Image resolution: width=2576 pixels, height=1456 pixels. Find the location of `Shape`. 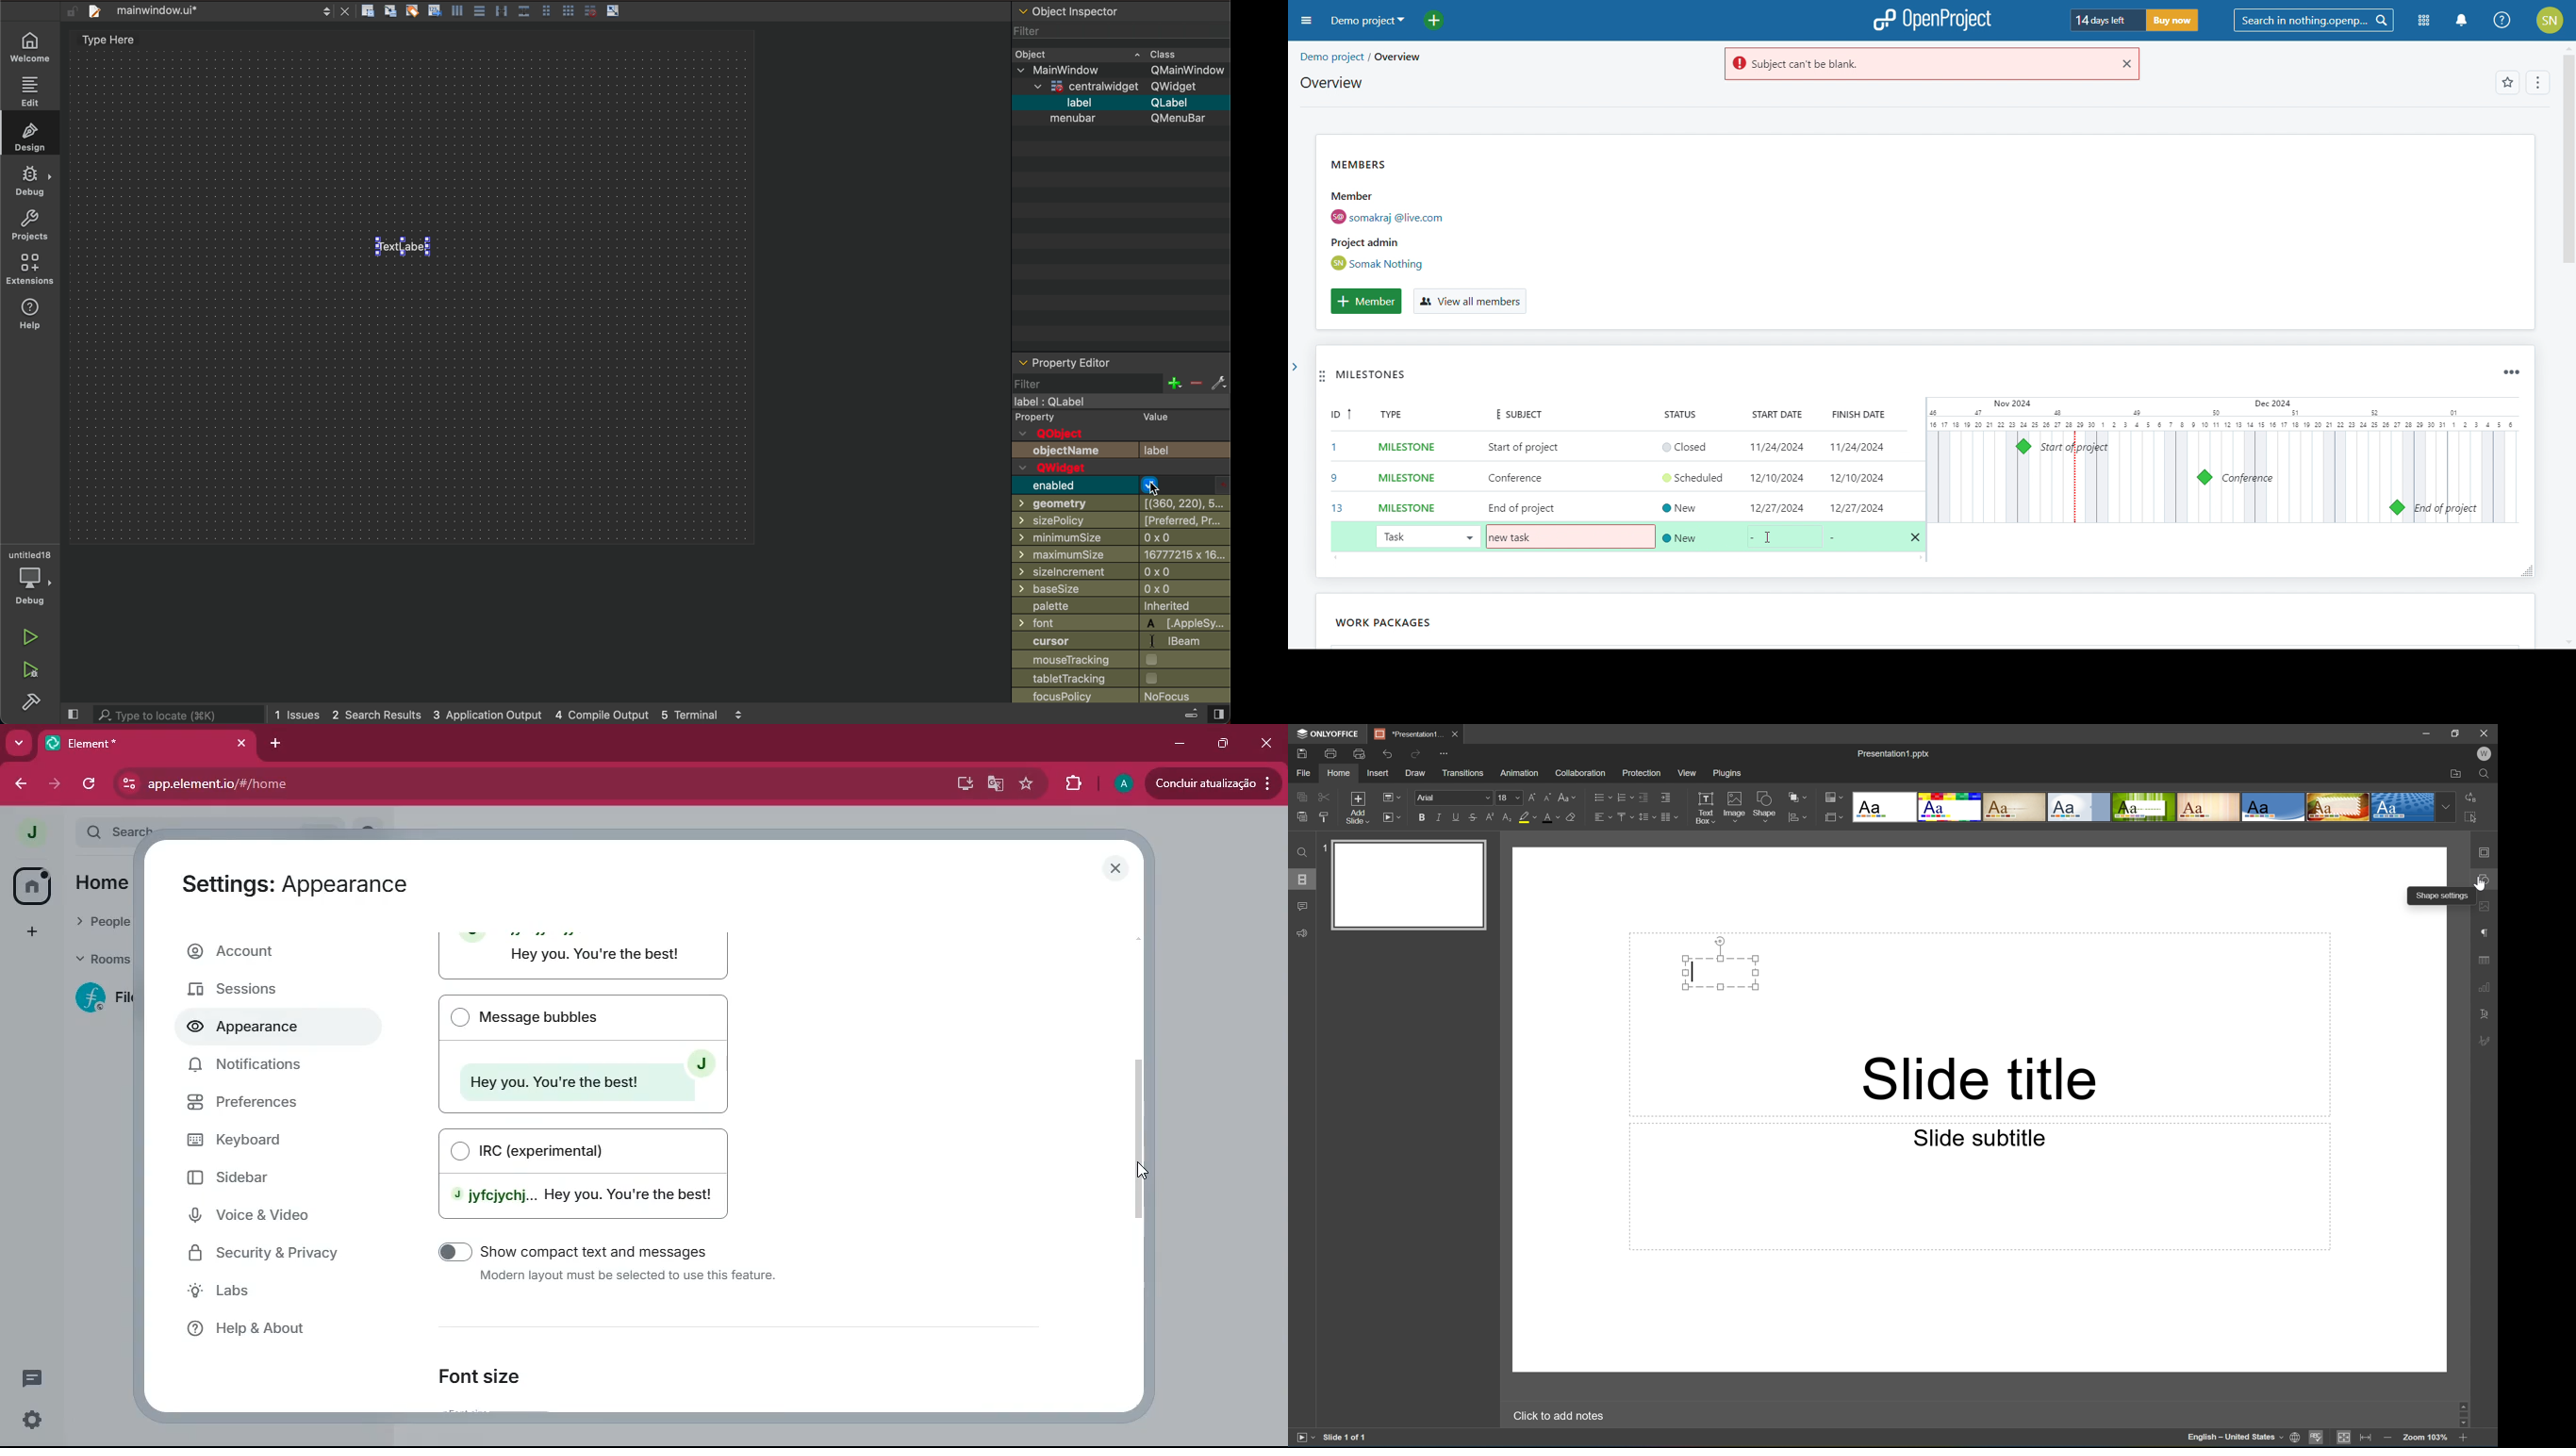

Shape is located at coordinates (1765, 809).